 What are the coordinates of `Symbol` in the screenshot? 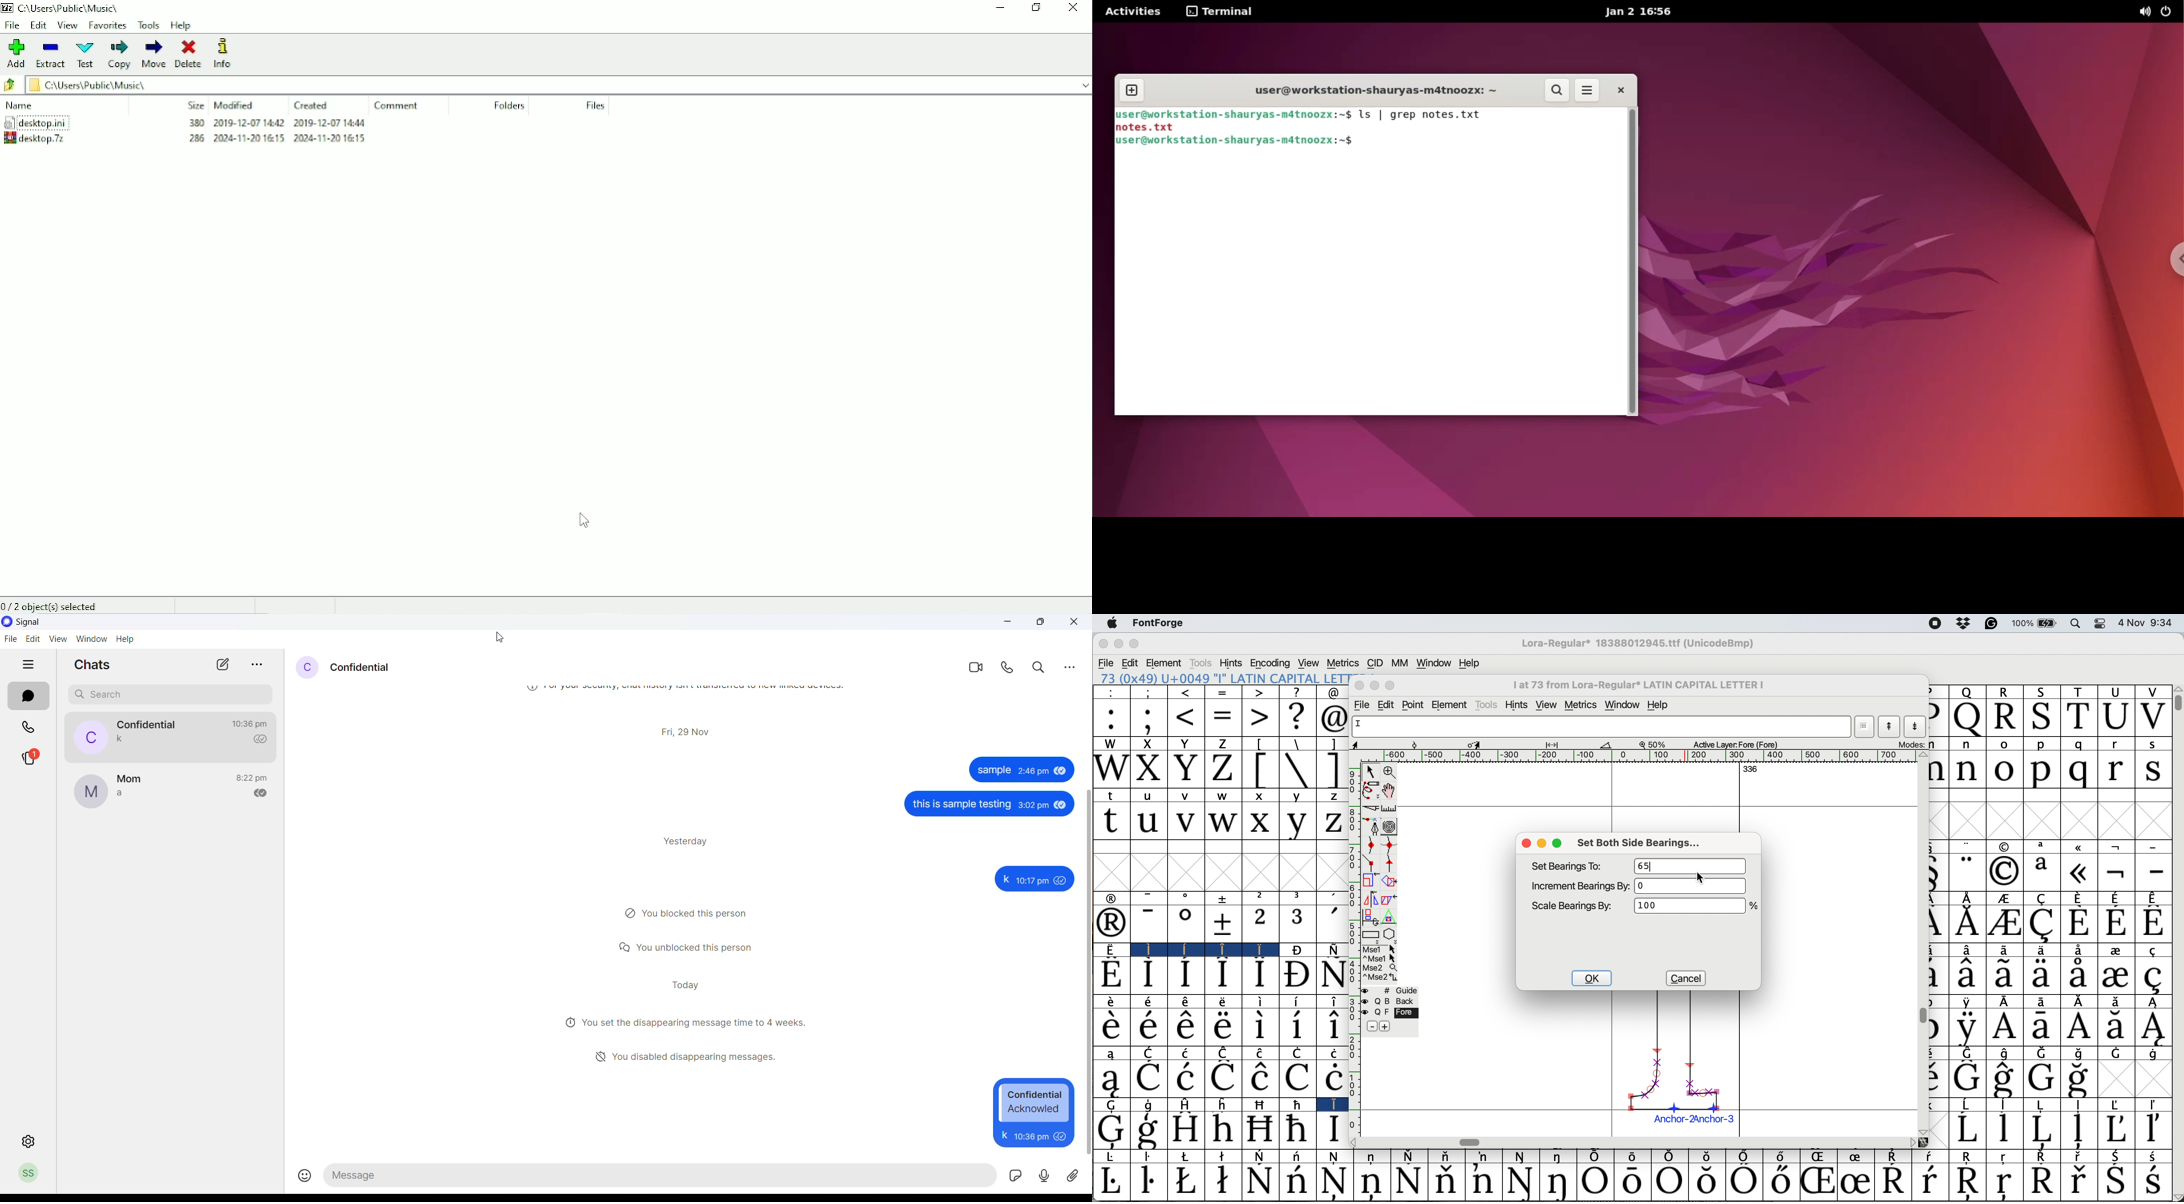 It's located at (1298, 1105).